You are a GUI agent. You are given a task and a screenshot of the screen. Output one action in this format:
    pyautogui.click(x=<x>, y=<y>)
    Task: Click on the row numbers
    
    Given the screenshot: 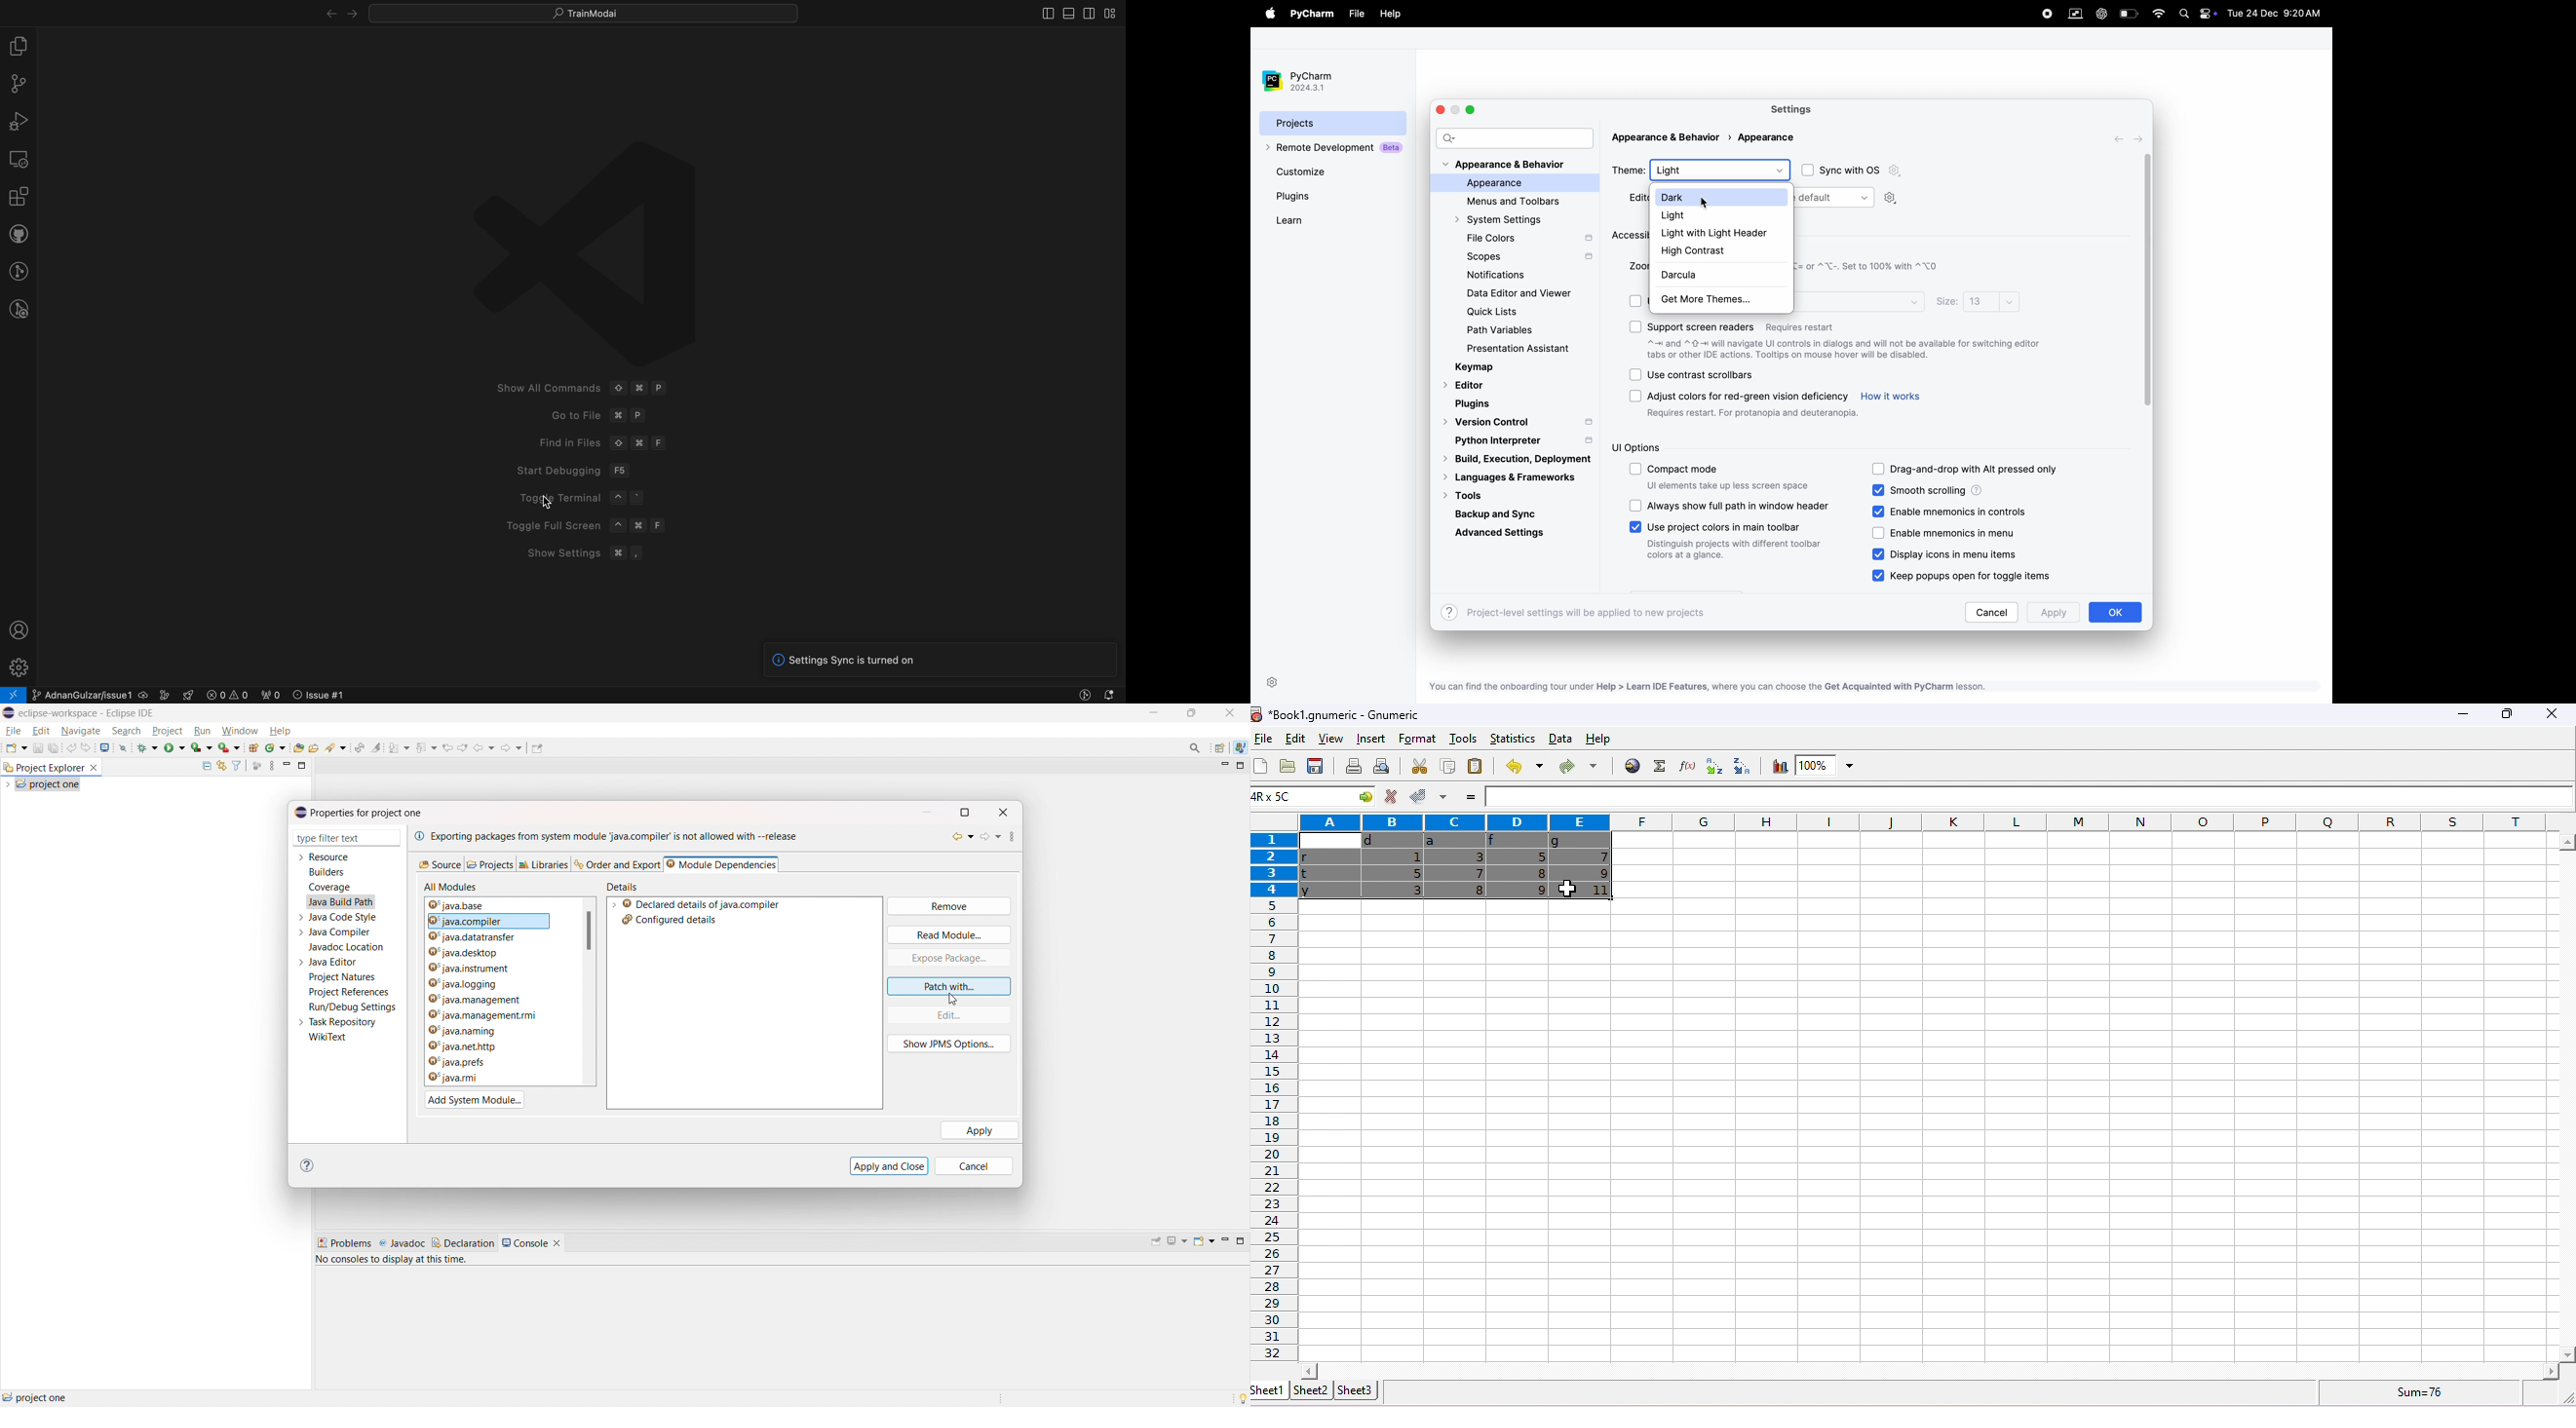 What is the action you would take?
    pyautogui.click(x=1272, y=1097)
    